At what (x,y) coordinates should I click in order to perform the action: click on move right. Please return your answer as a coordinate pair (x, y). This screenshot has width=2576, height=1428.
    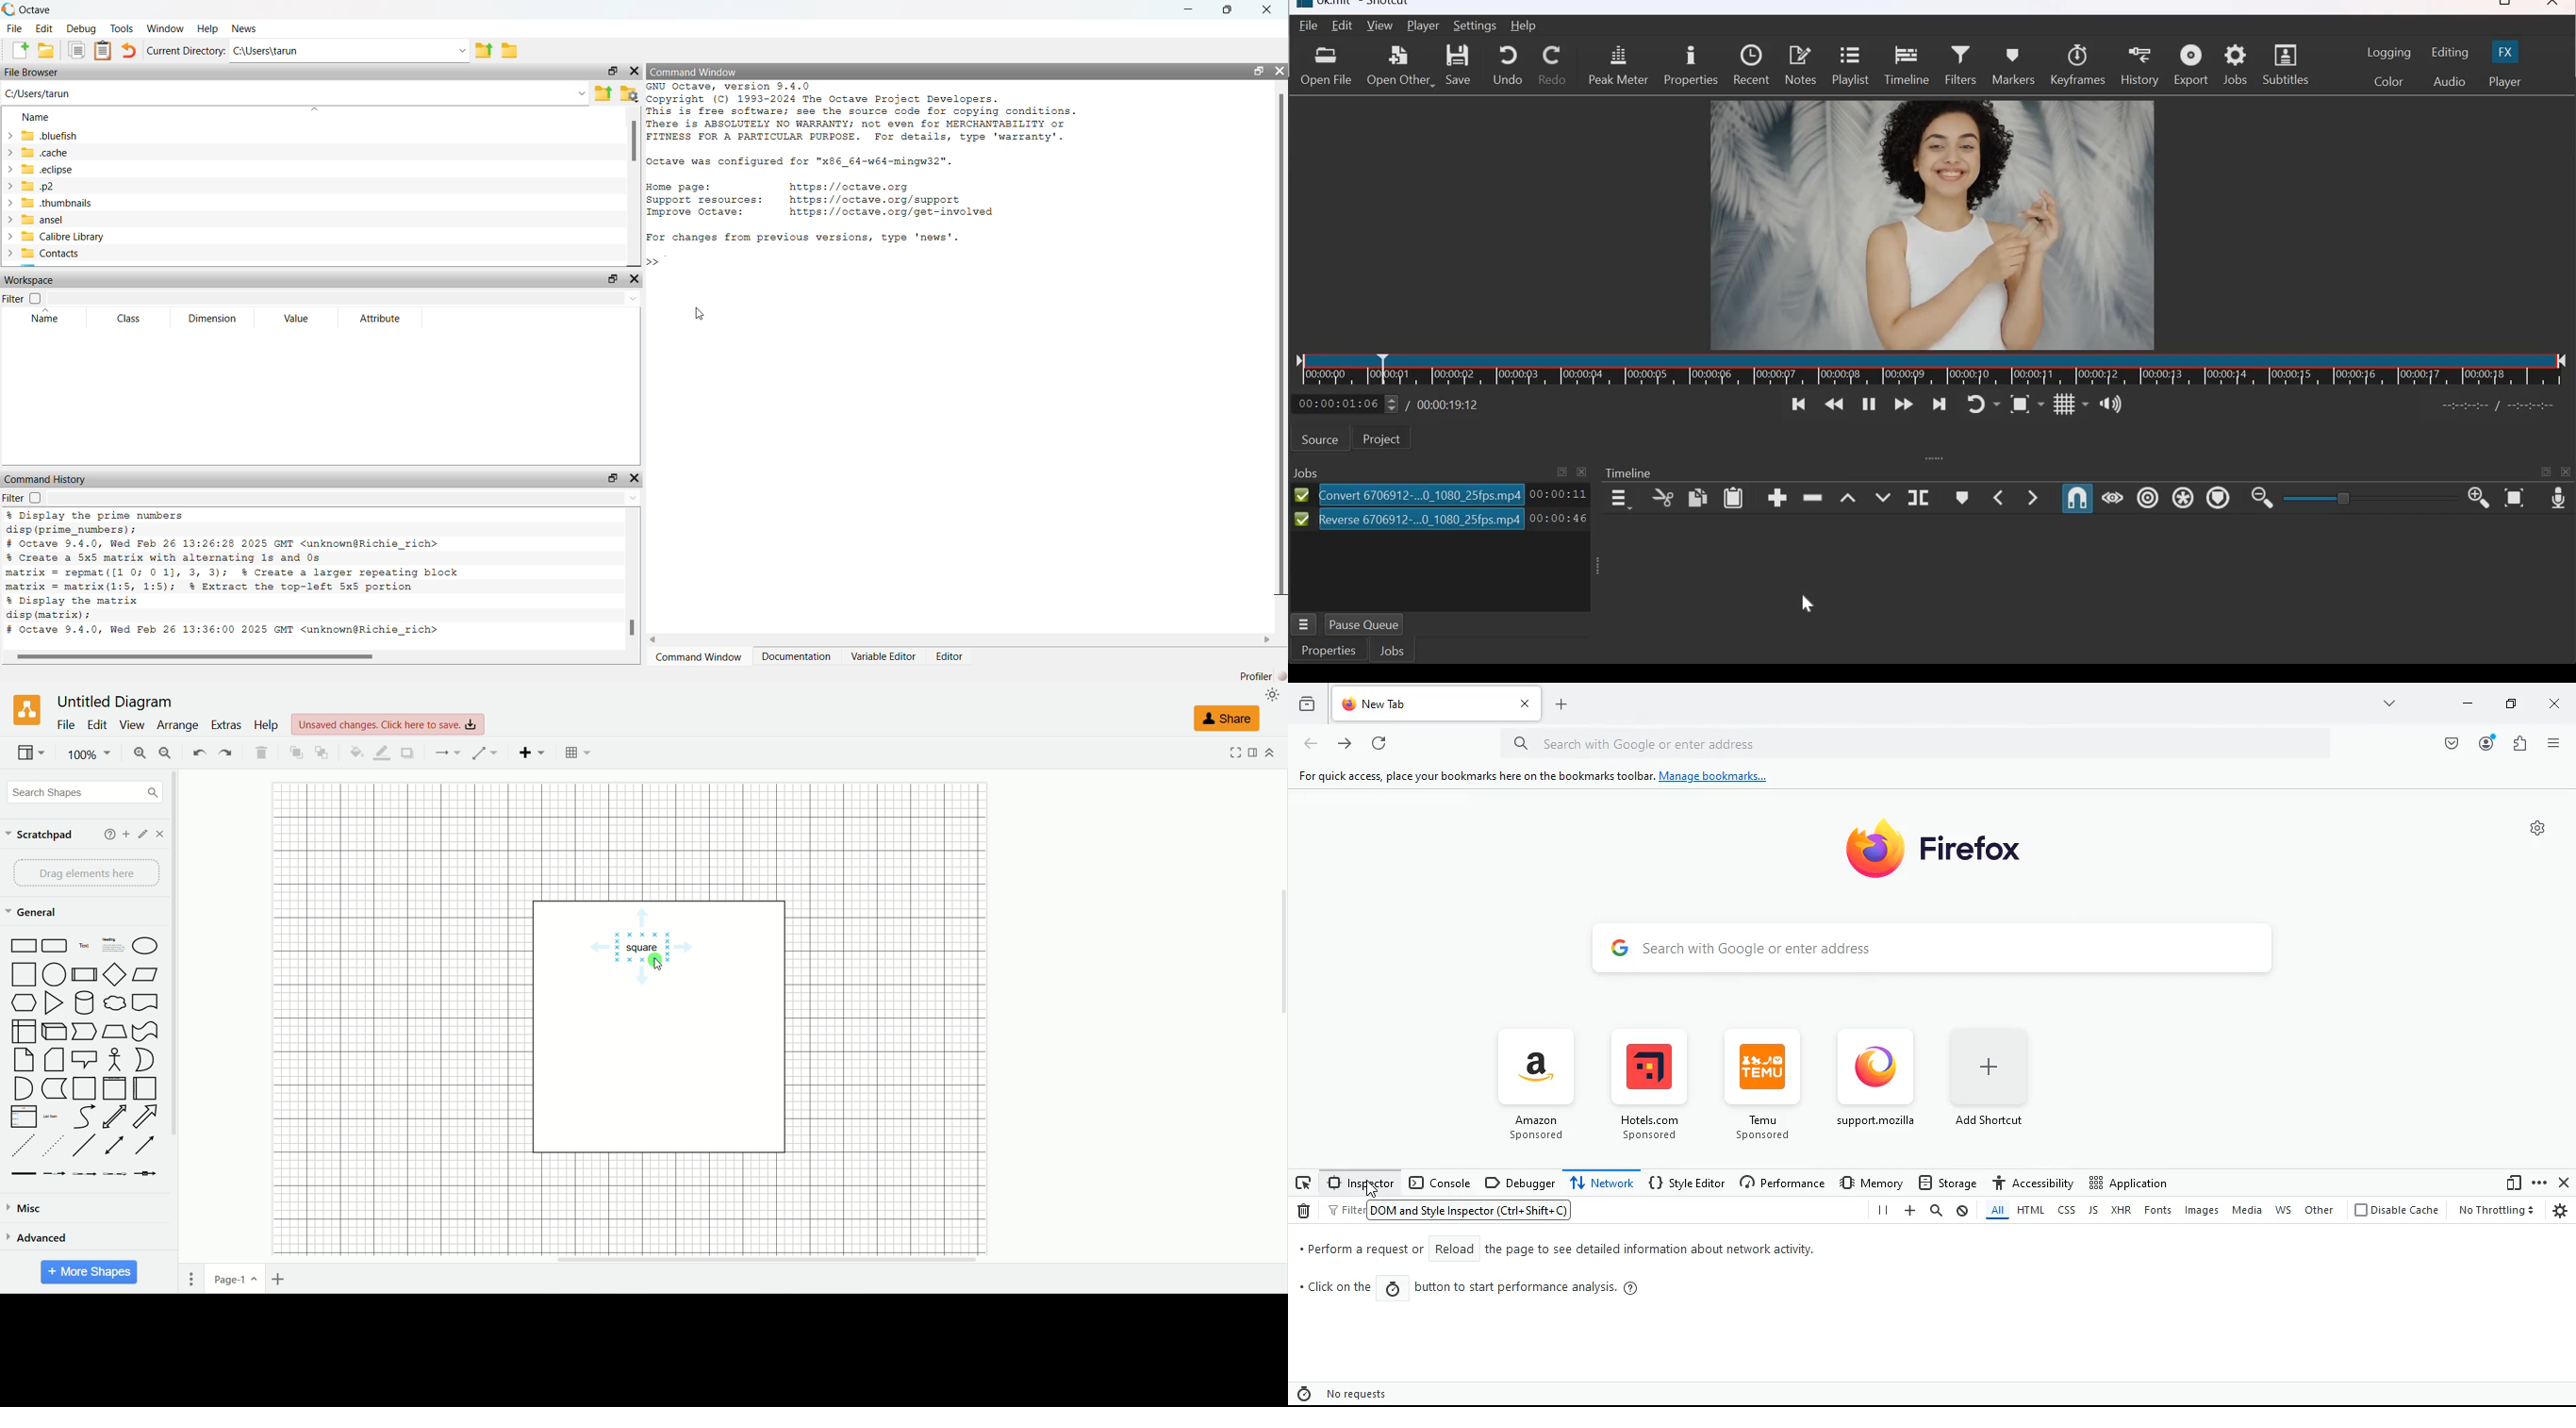
    Looking at the image, I should click on (1268, 639).